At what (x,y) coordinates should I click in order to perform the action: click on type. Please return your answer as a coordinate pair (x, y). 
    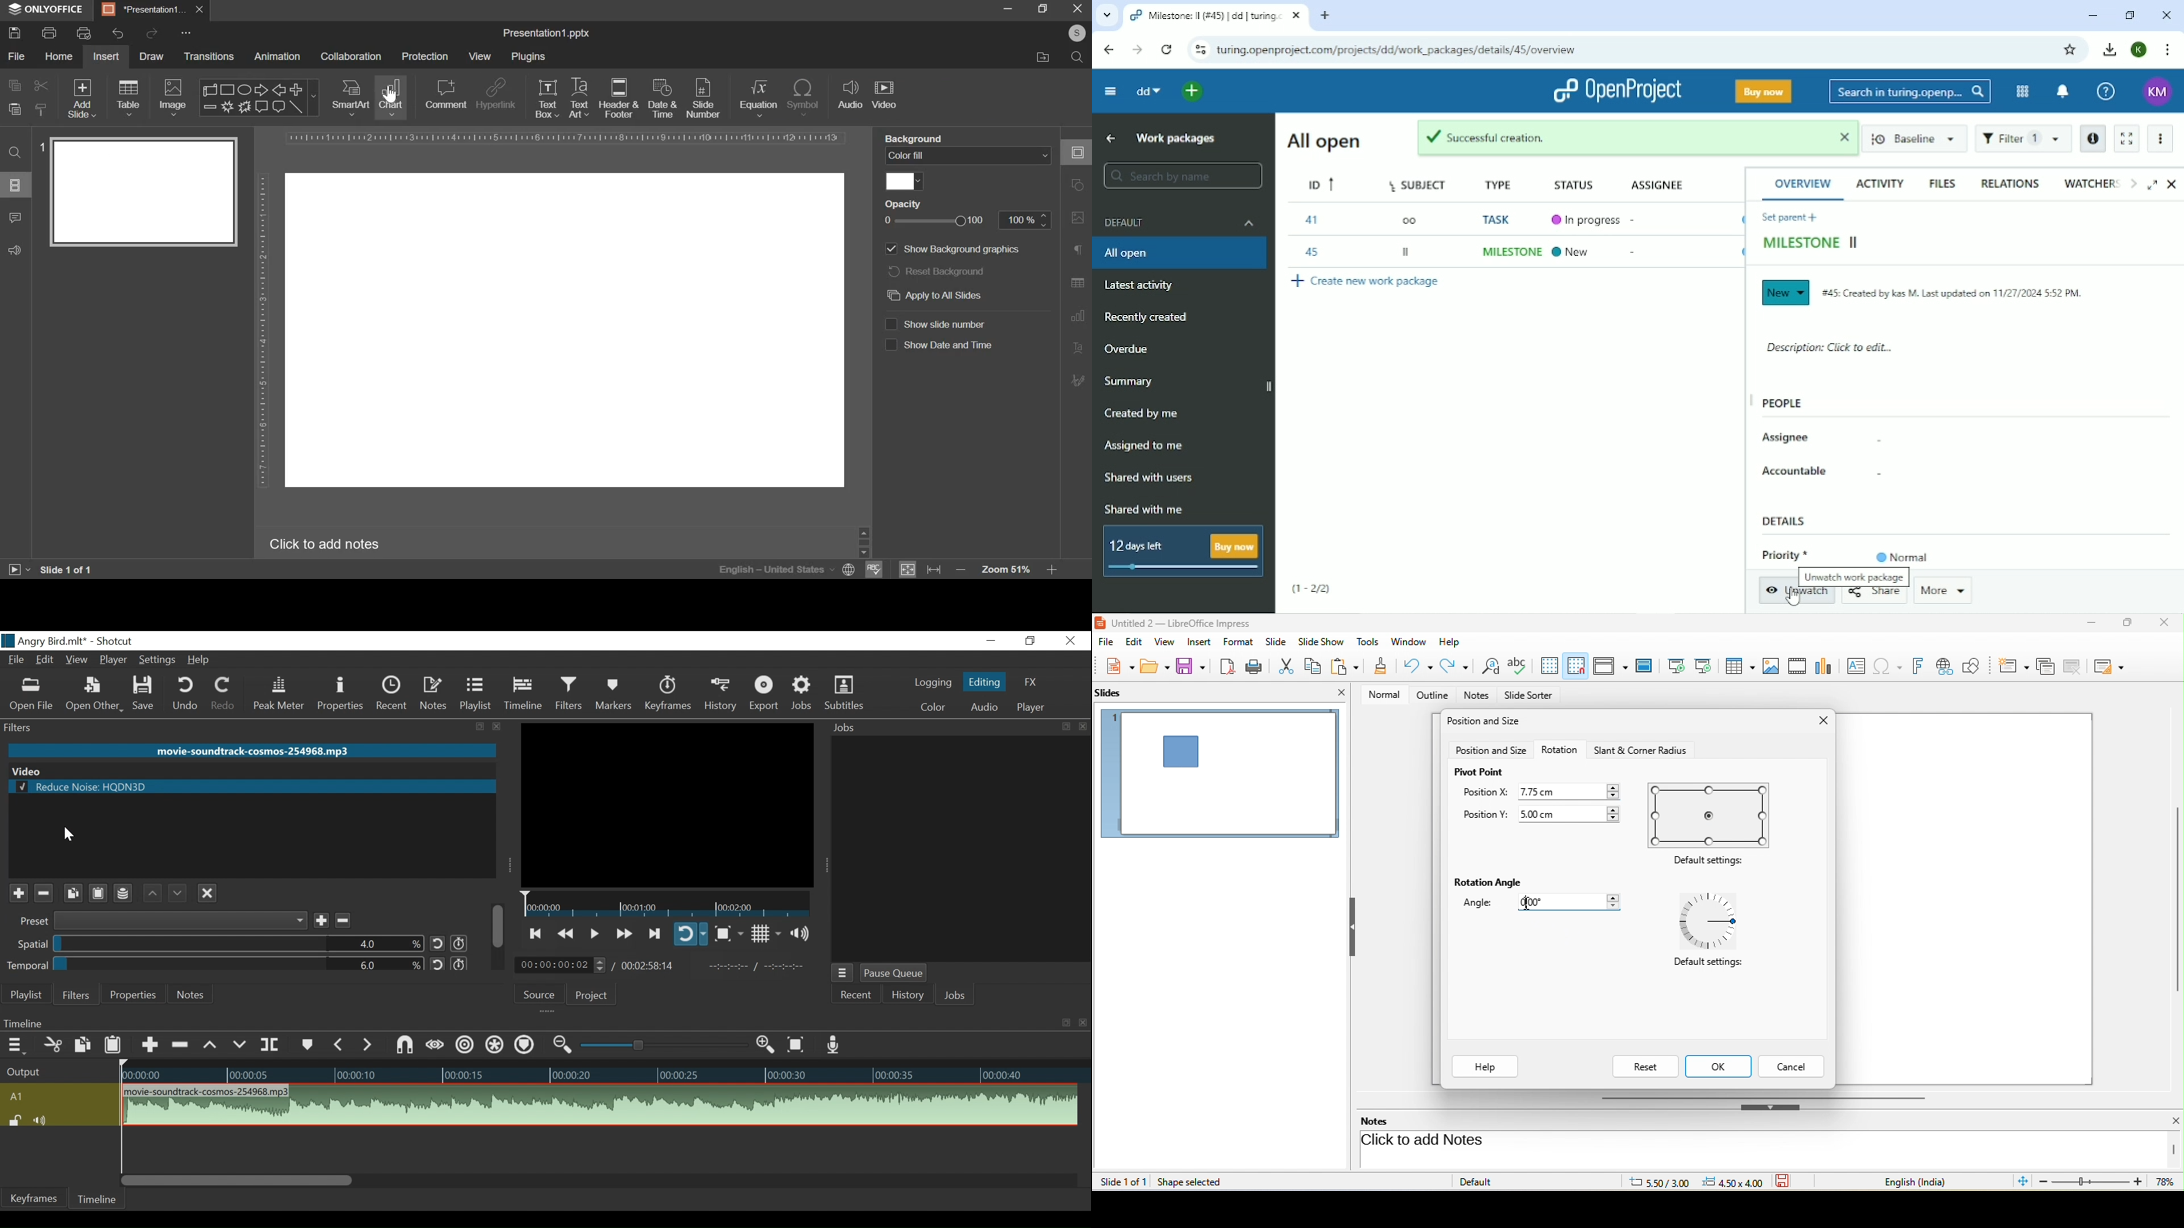
    Looking at the image, I should click on (1502, 183).